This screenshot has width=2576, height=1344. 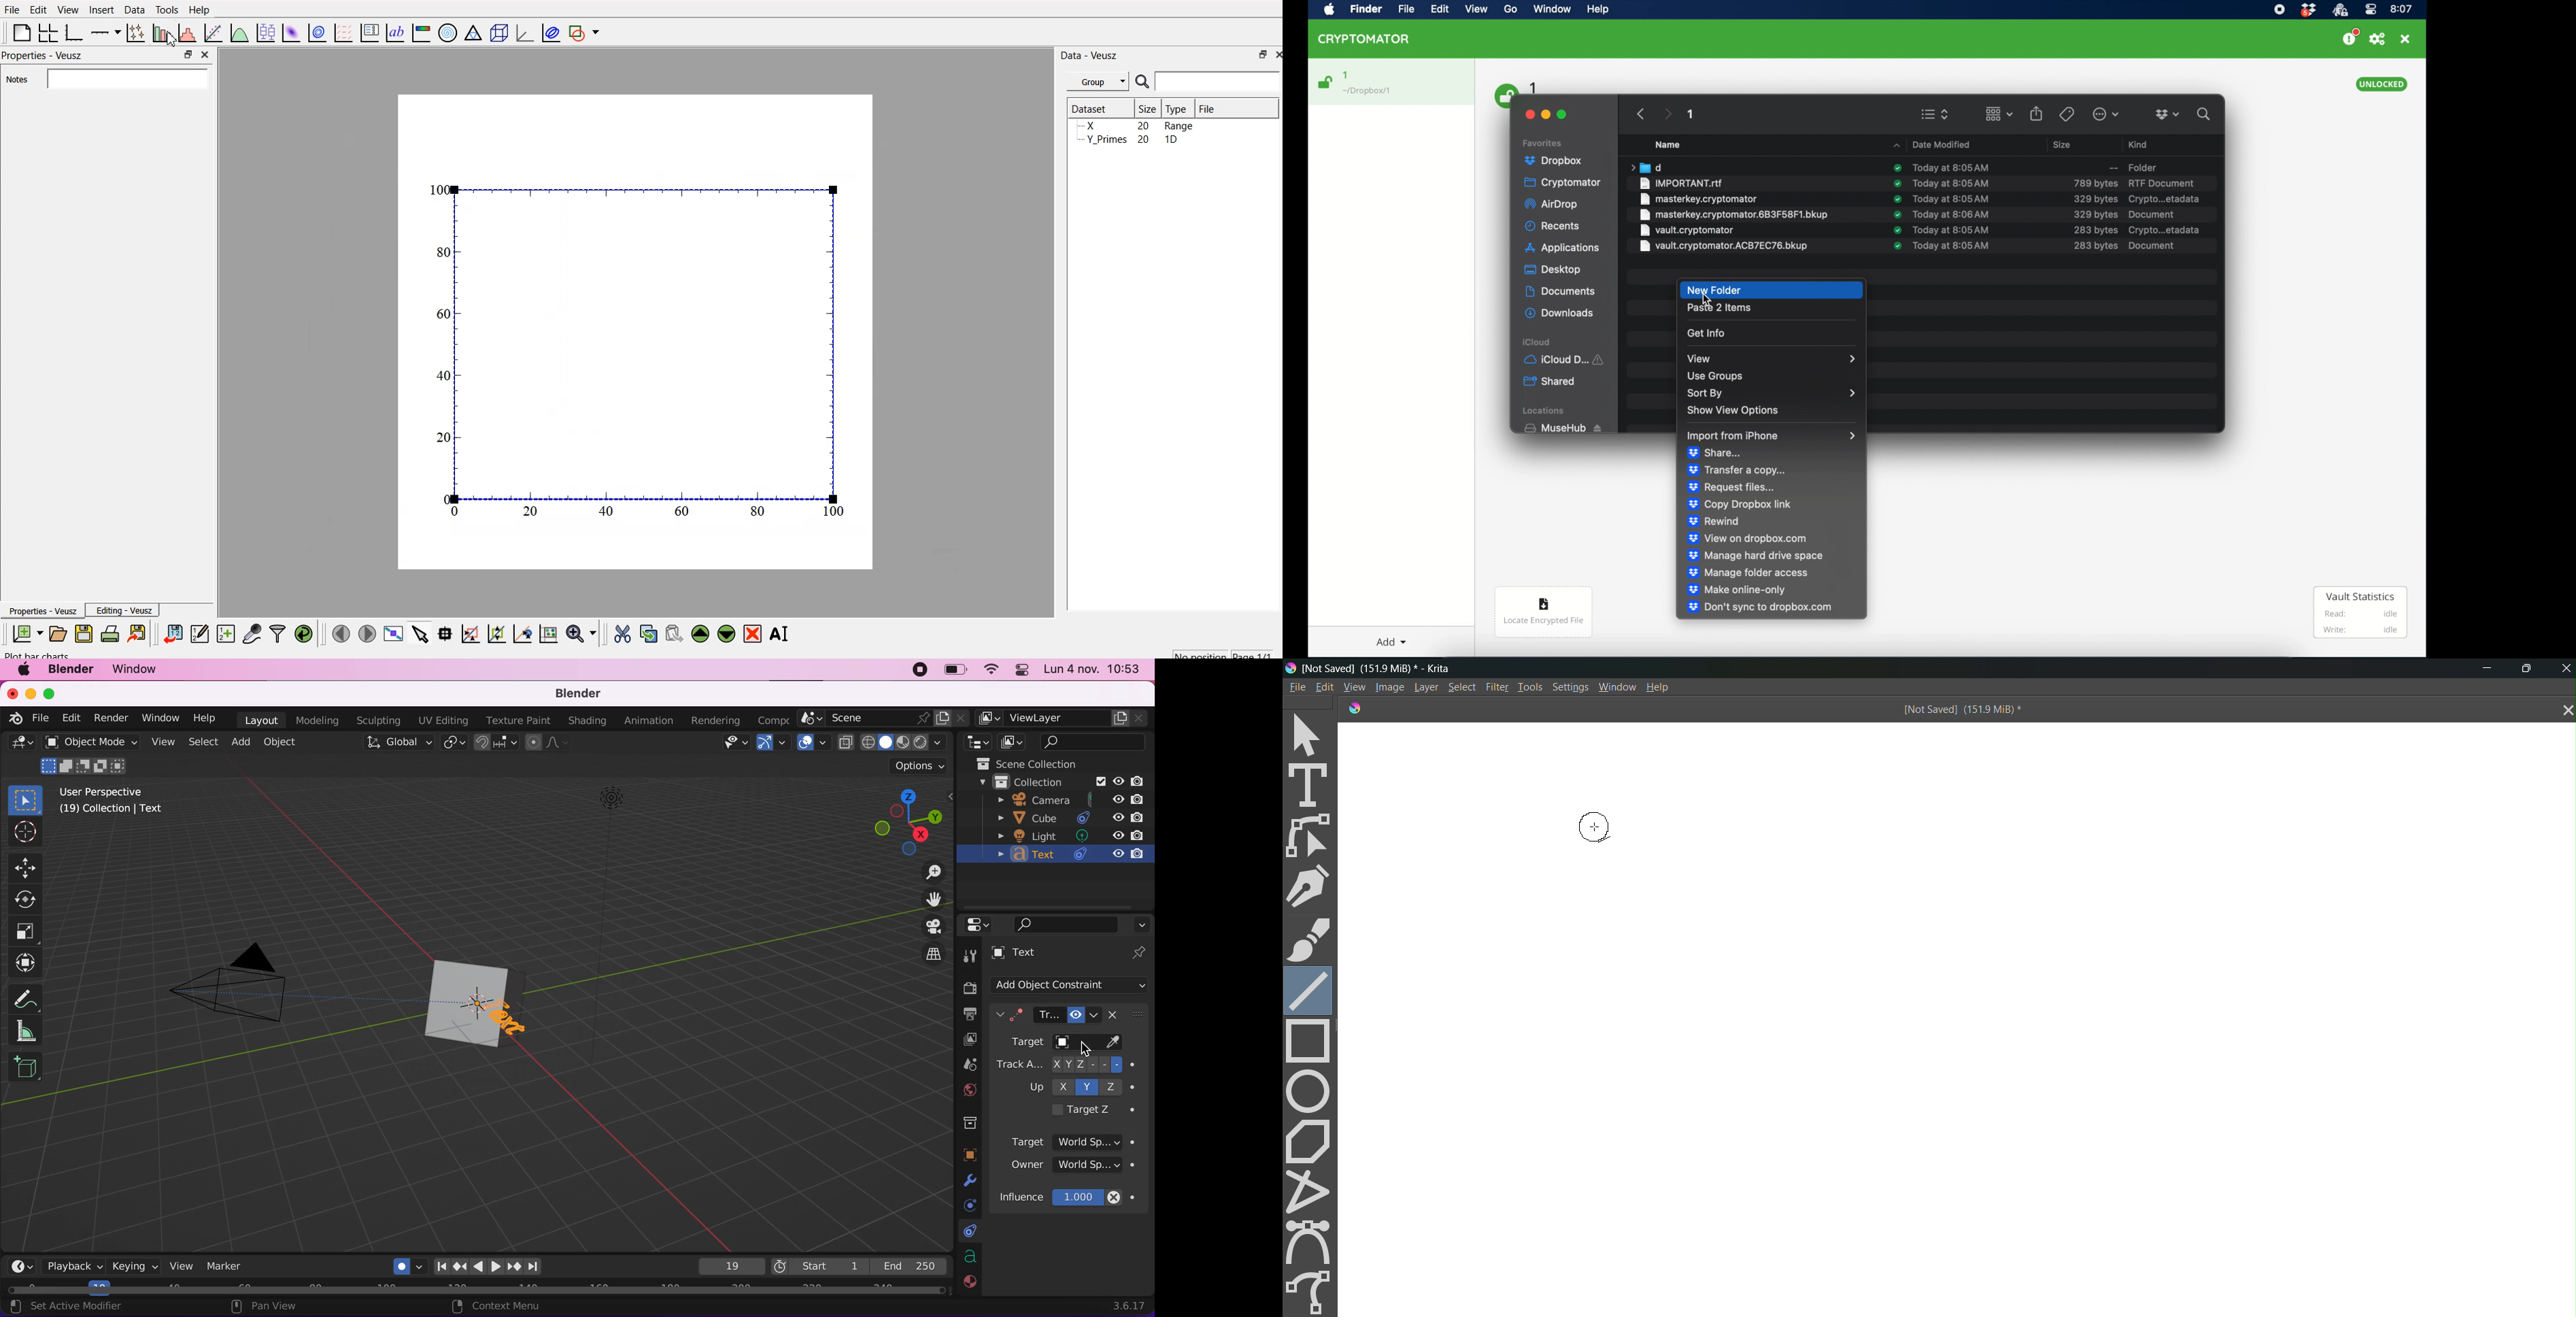 I want to click on dropboxdropdown, so click(x=2168, y=115).